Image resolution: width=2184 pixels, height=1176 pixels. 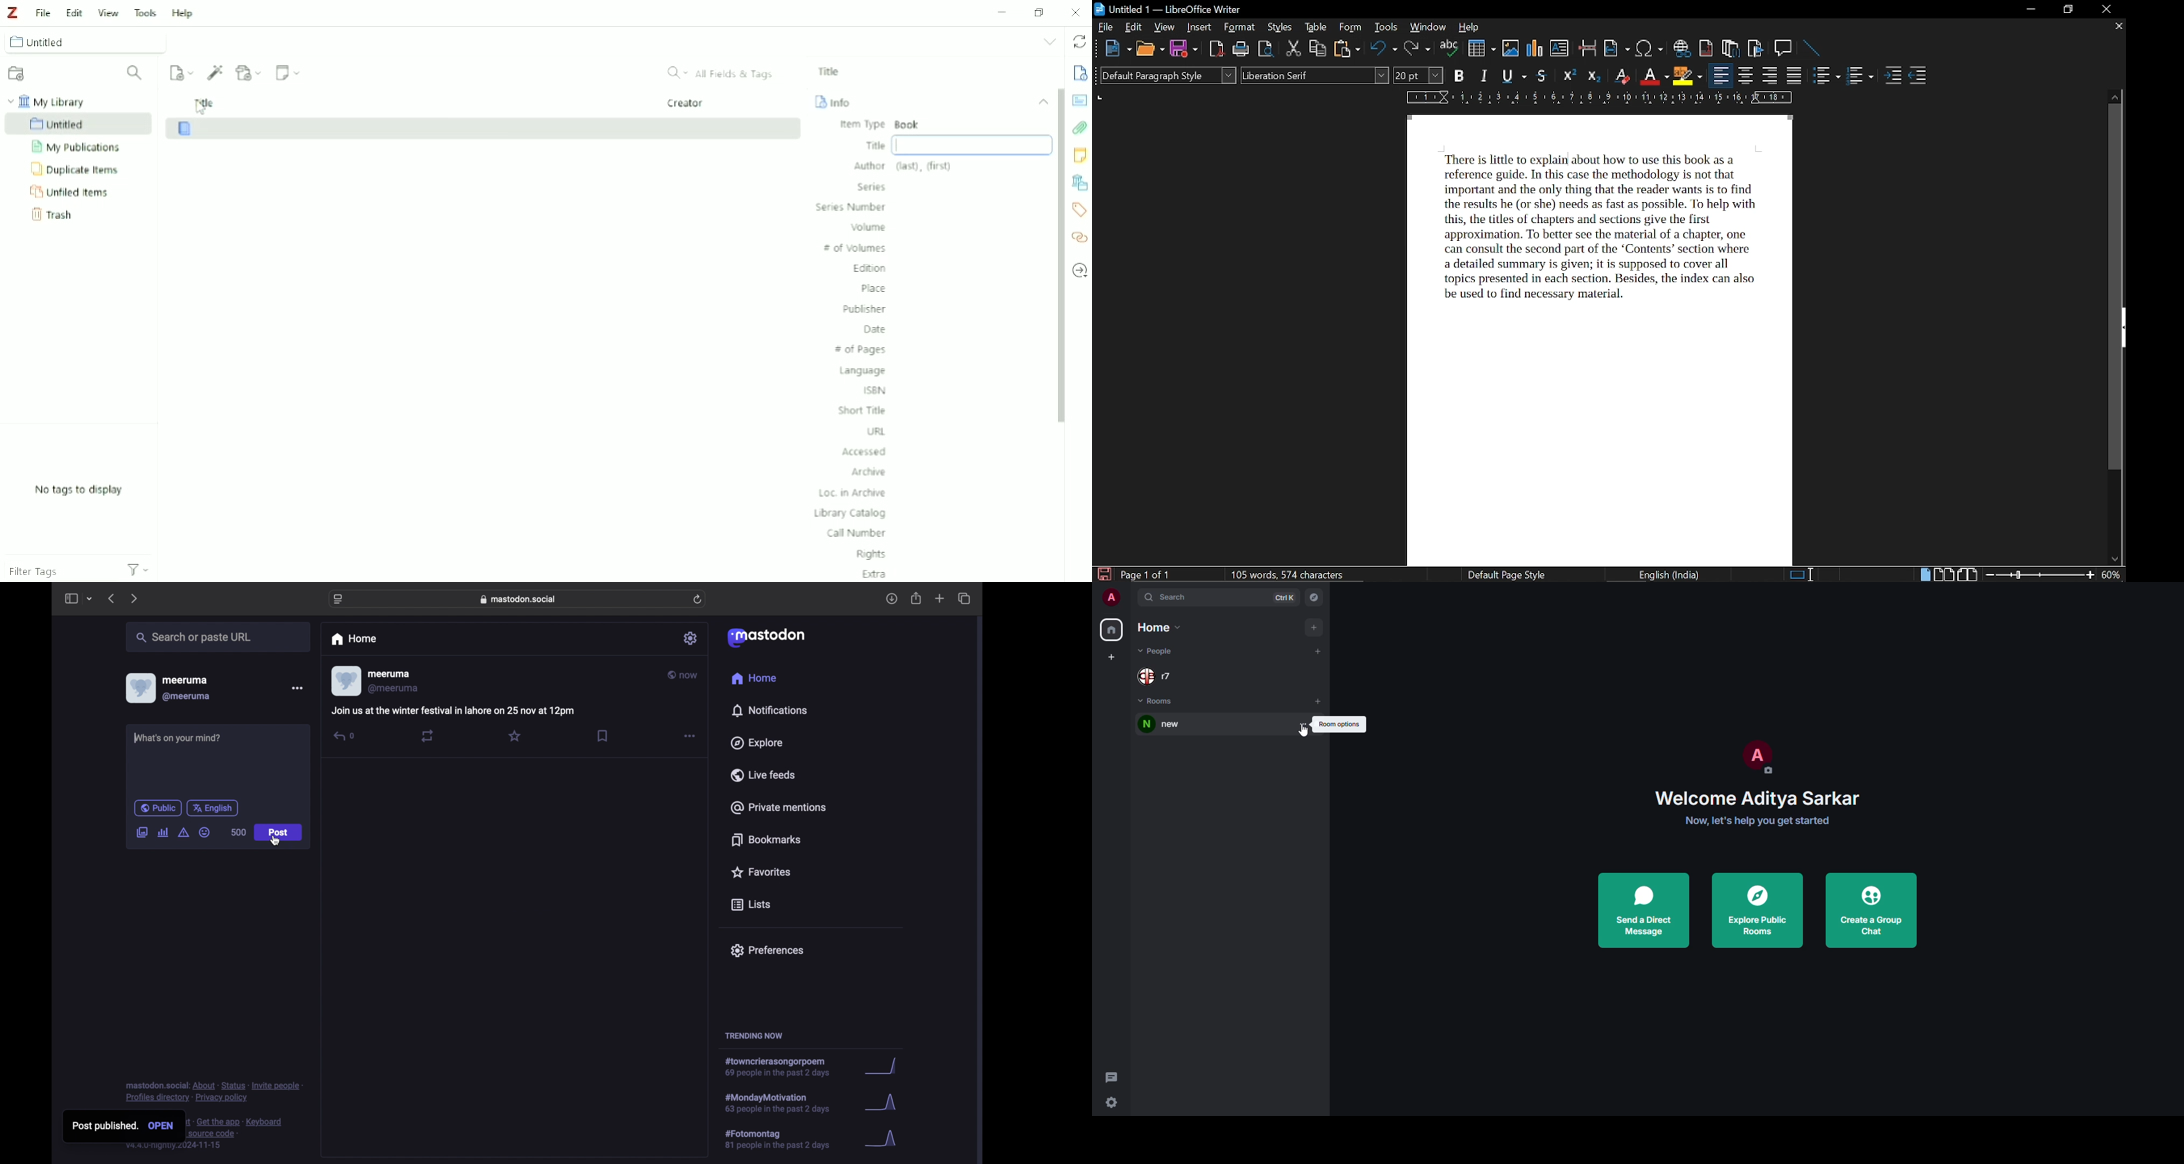 I want to click on Unfiled Items, so click(x=73, y=192).